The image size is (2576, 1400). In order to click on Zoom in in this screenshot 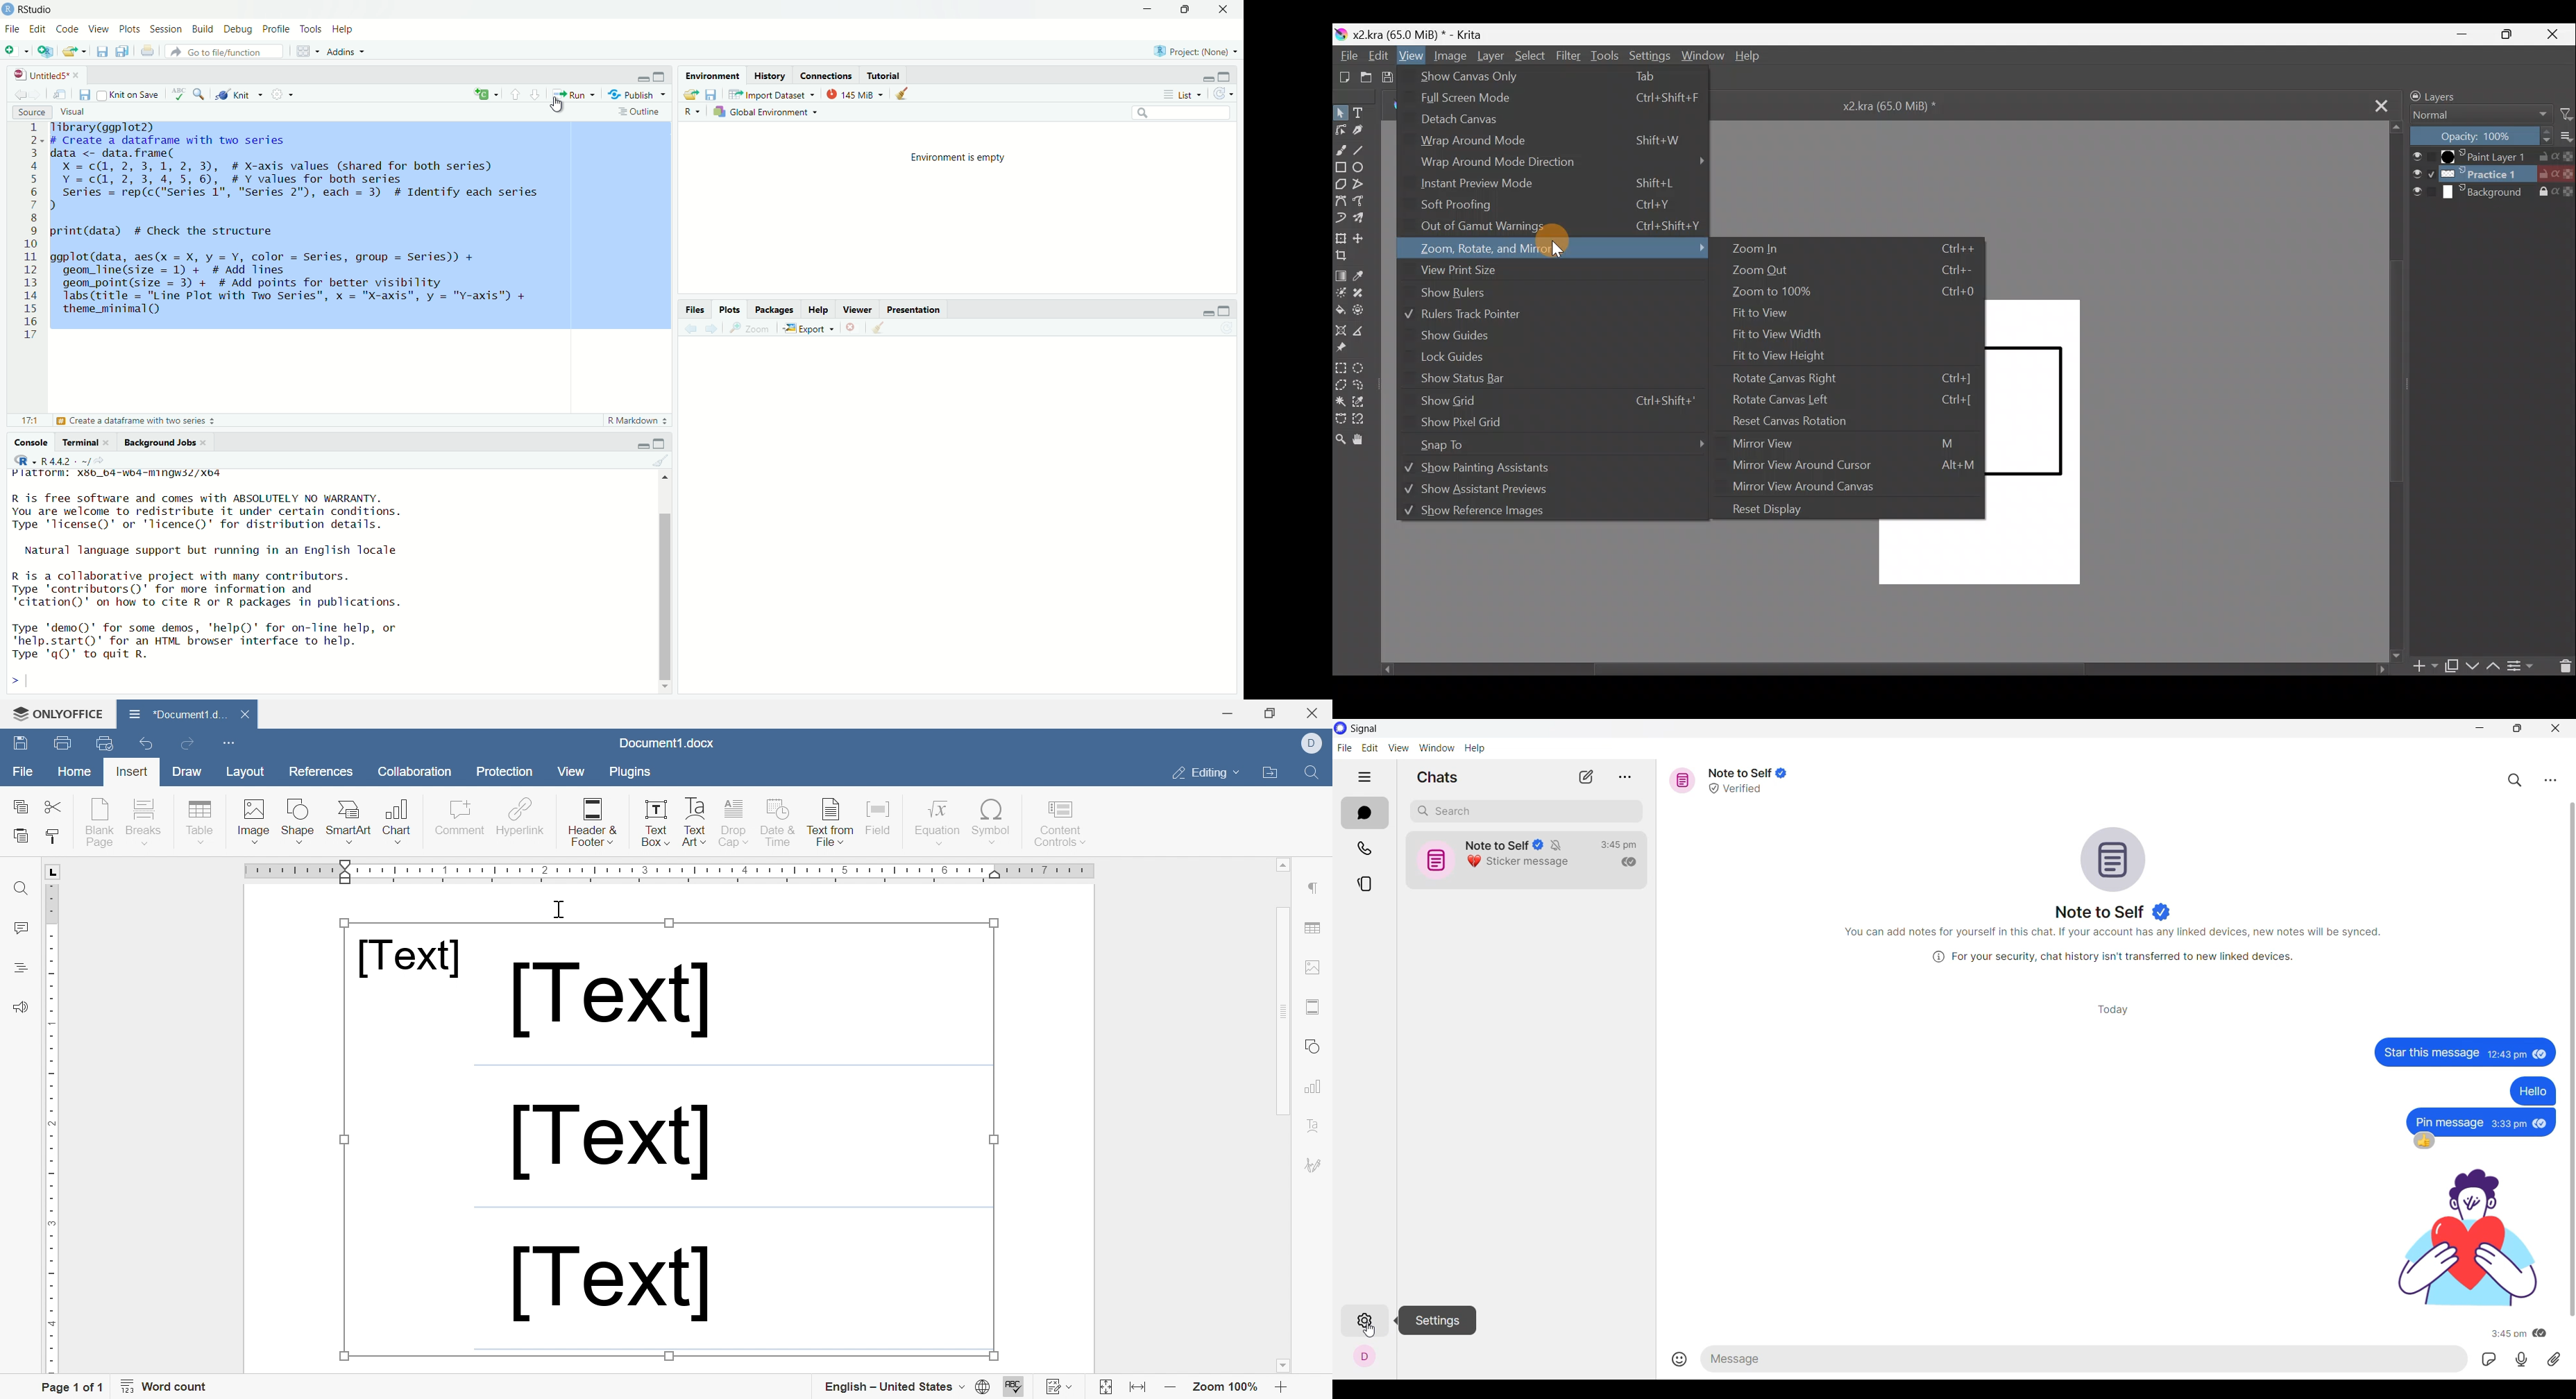, I will do `click(1281, 1388)`.